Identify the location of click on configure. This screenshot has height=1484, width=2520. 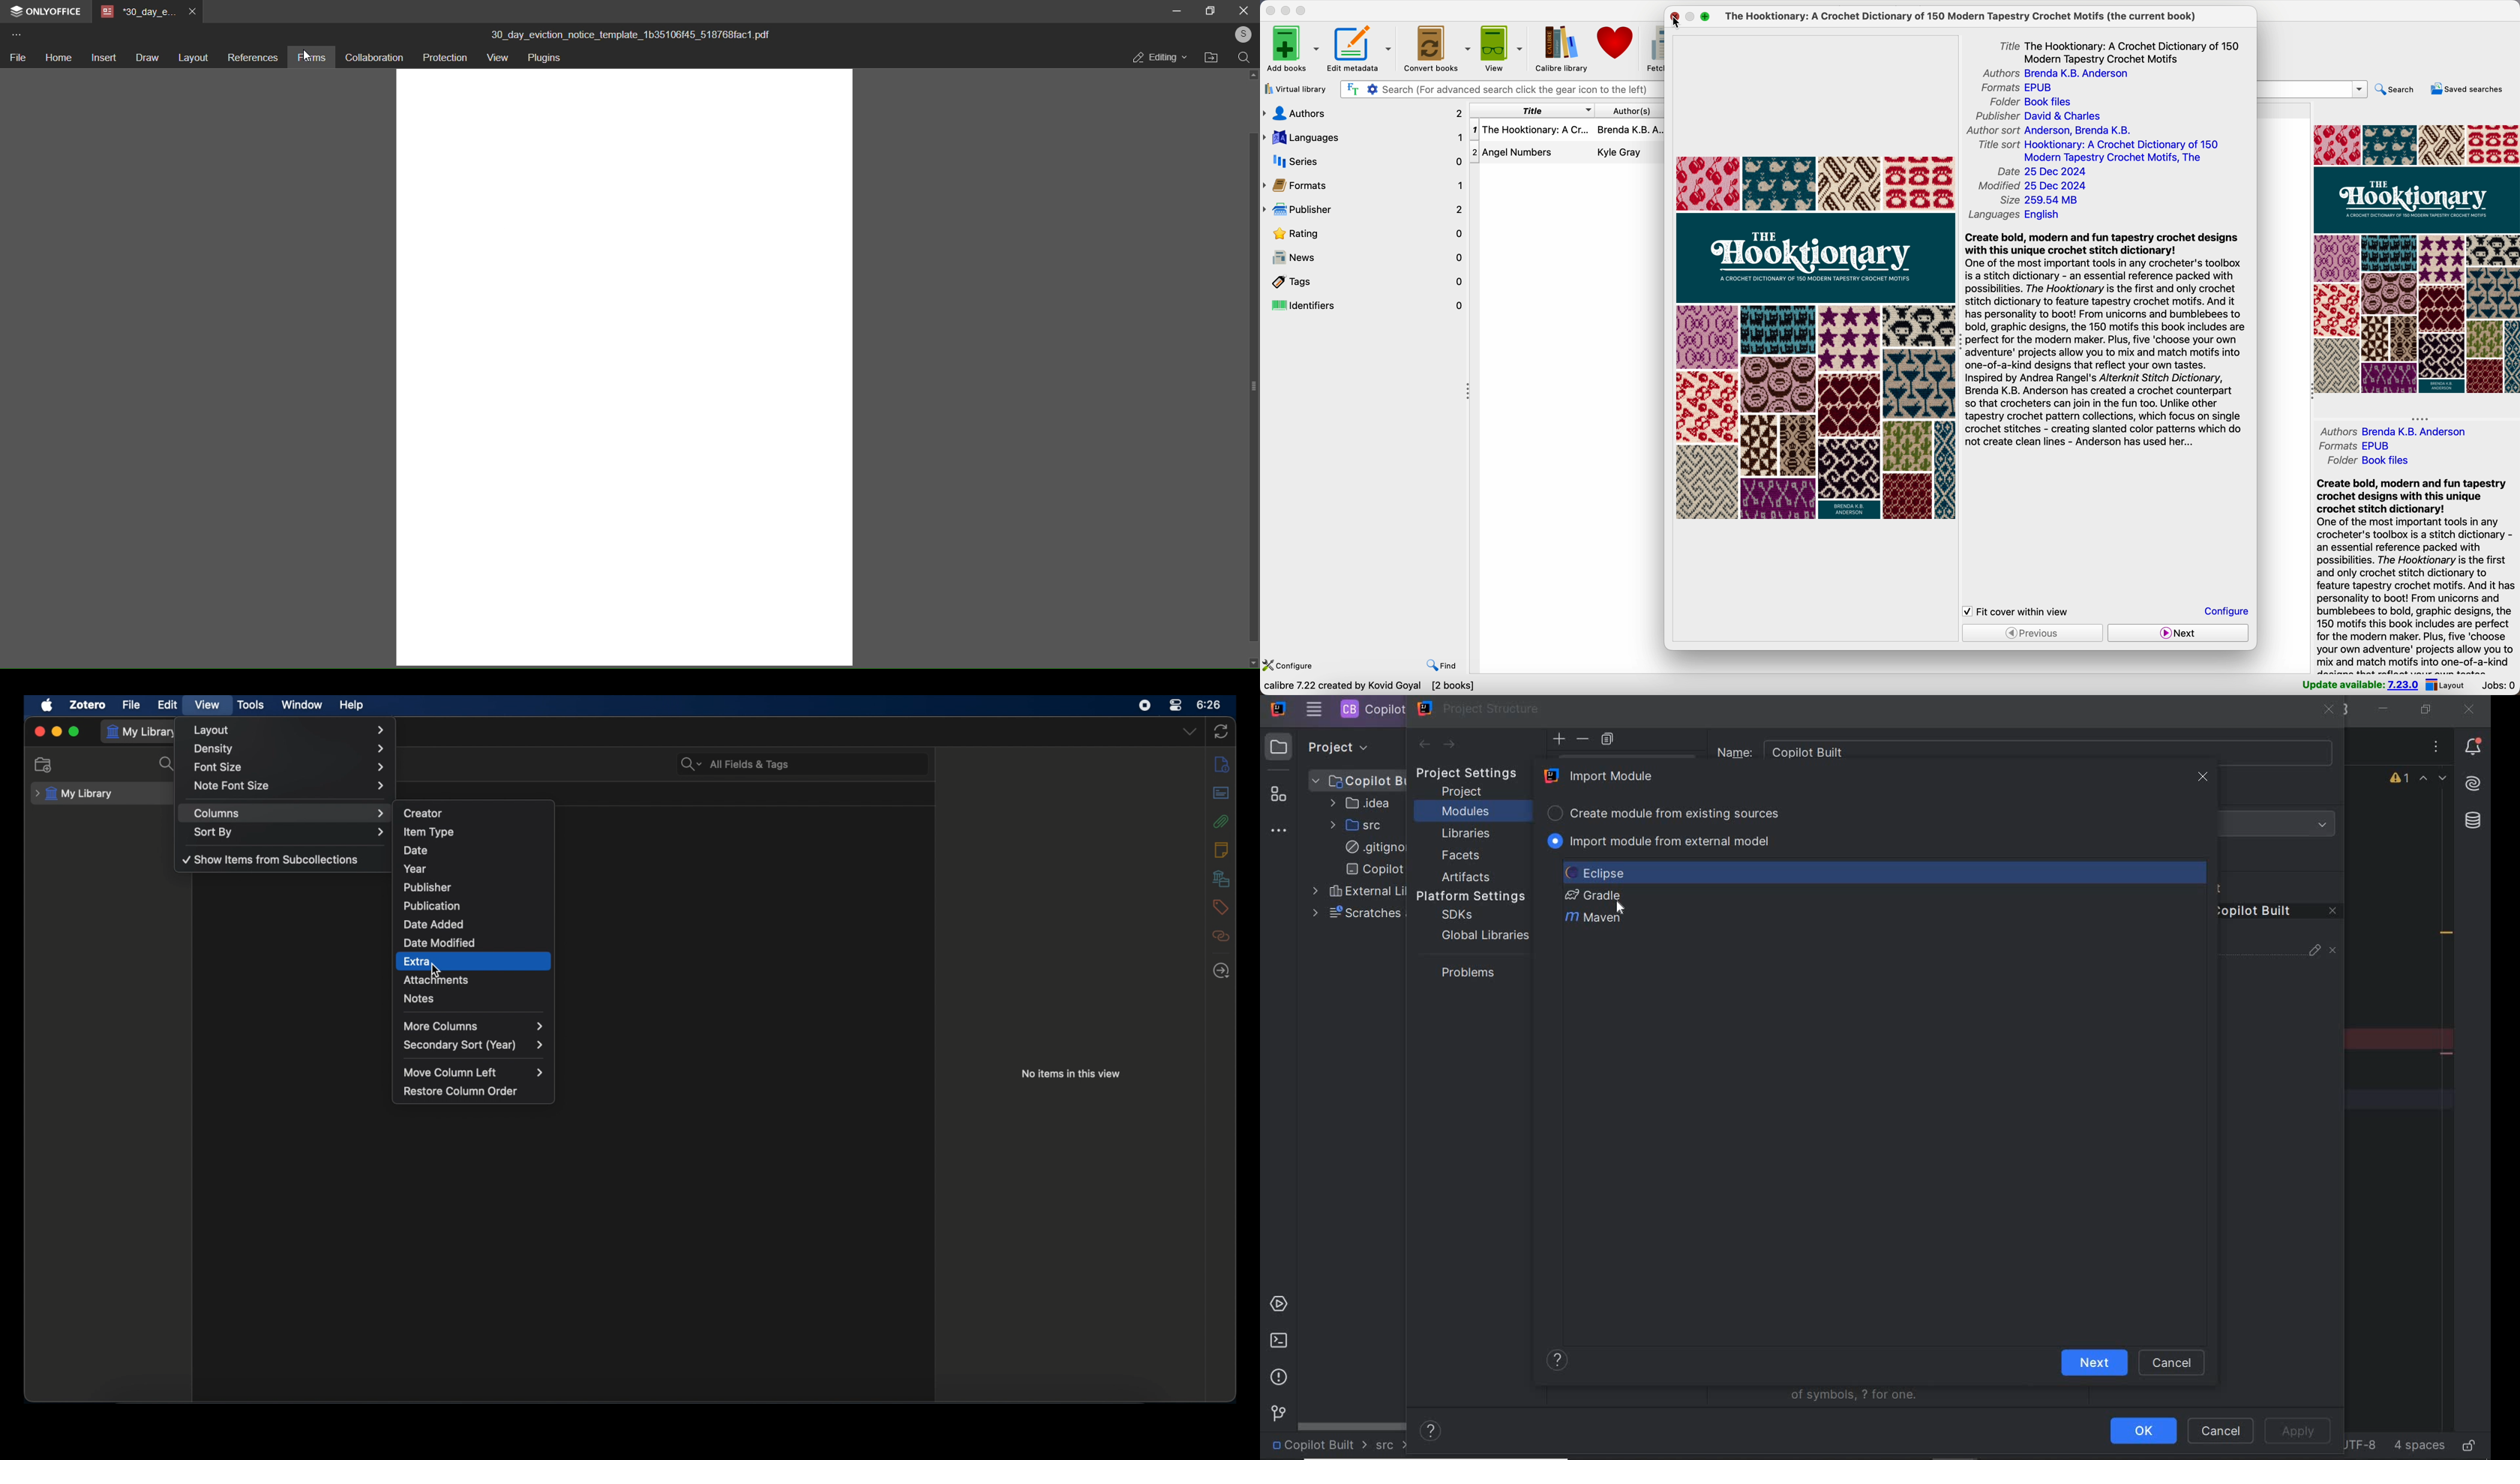
(2228, 612).